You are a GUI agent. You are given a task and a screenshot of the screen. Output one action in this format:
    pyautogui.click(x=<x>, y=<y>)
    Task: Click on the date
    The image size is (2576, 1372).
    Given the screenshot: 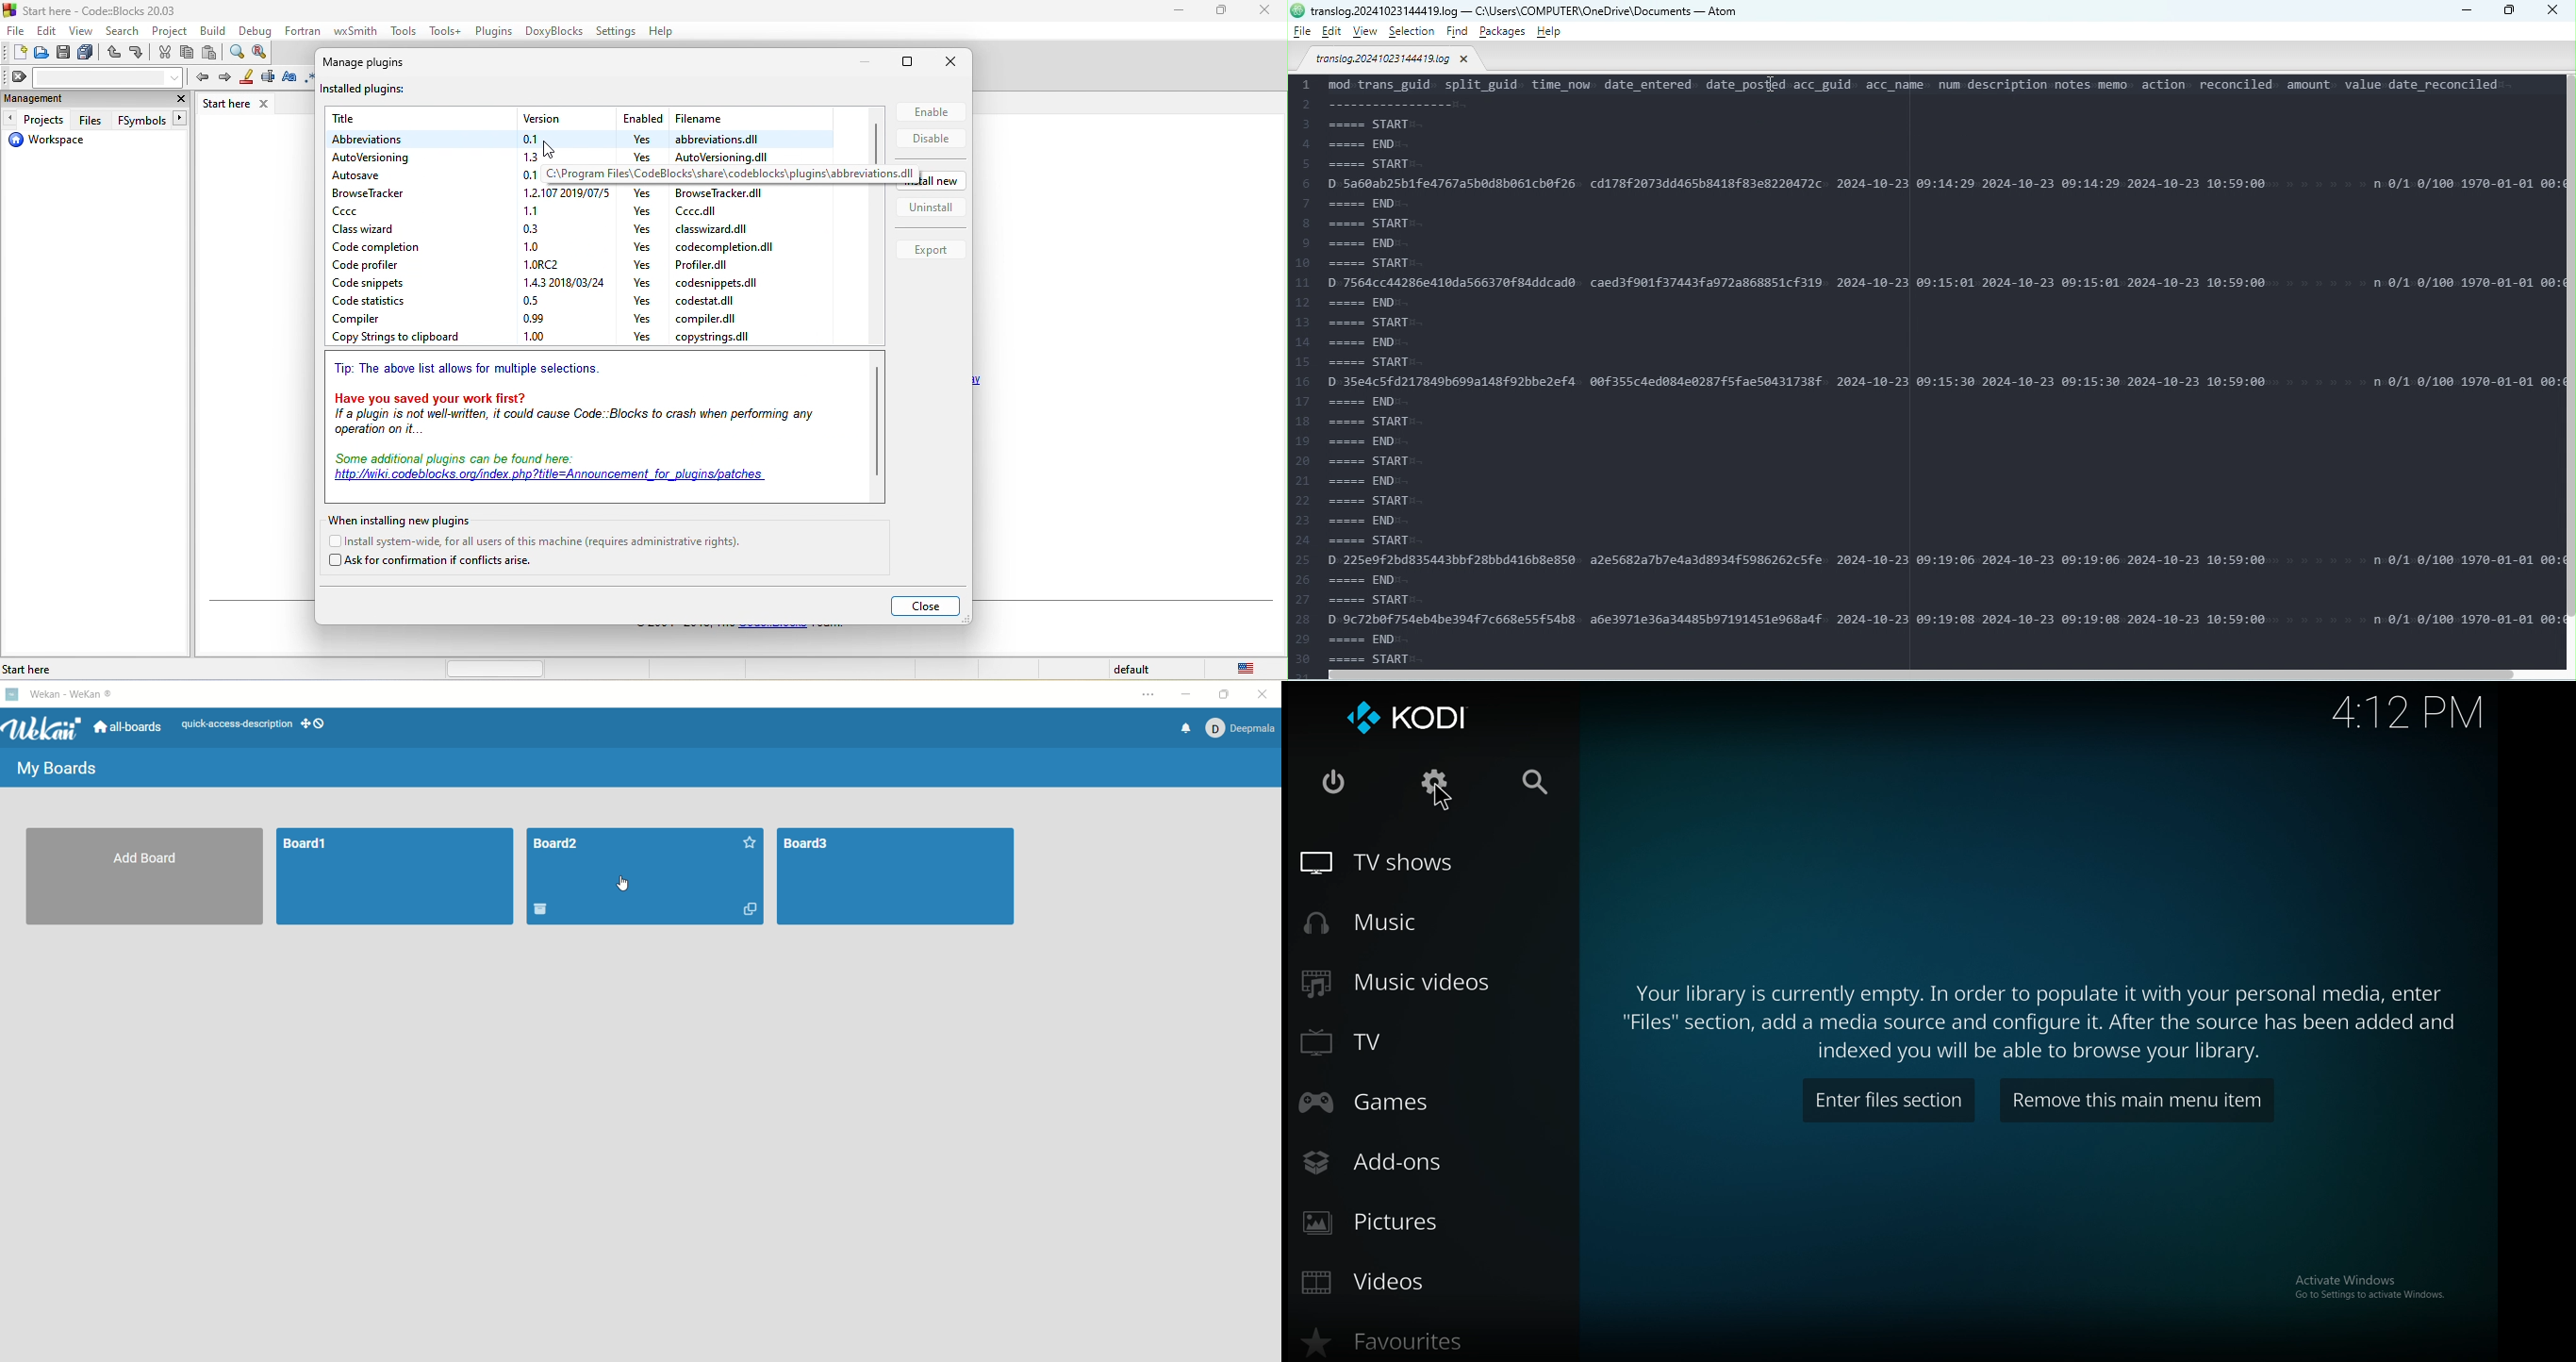 What is the action you would take?
    pyautogui.click(x=564, y=194)
    